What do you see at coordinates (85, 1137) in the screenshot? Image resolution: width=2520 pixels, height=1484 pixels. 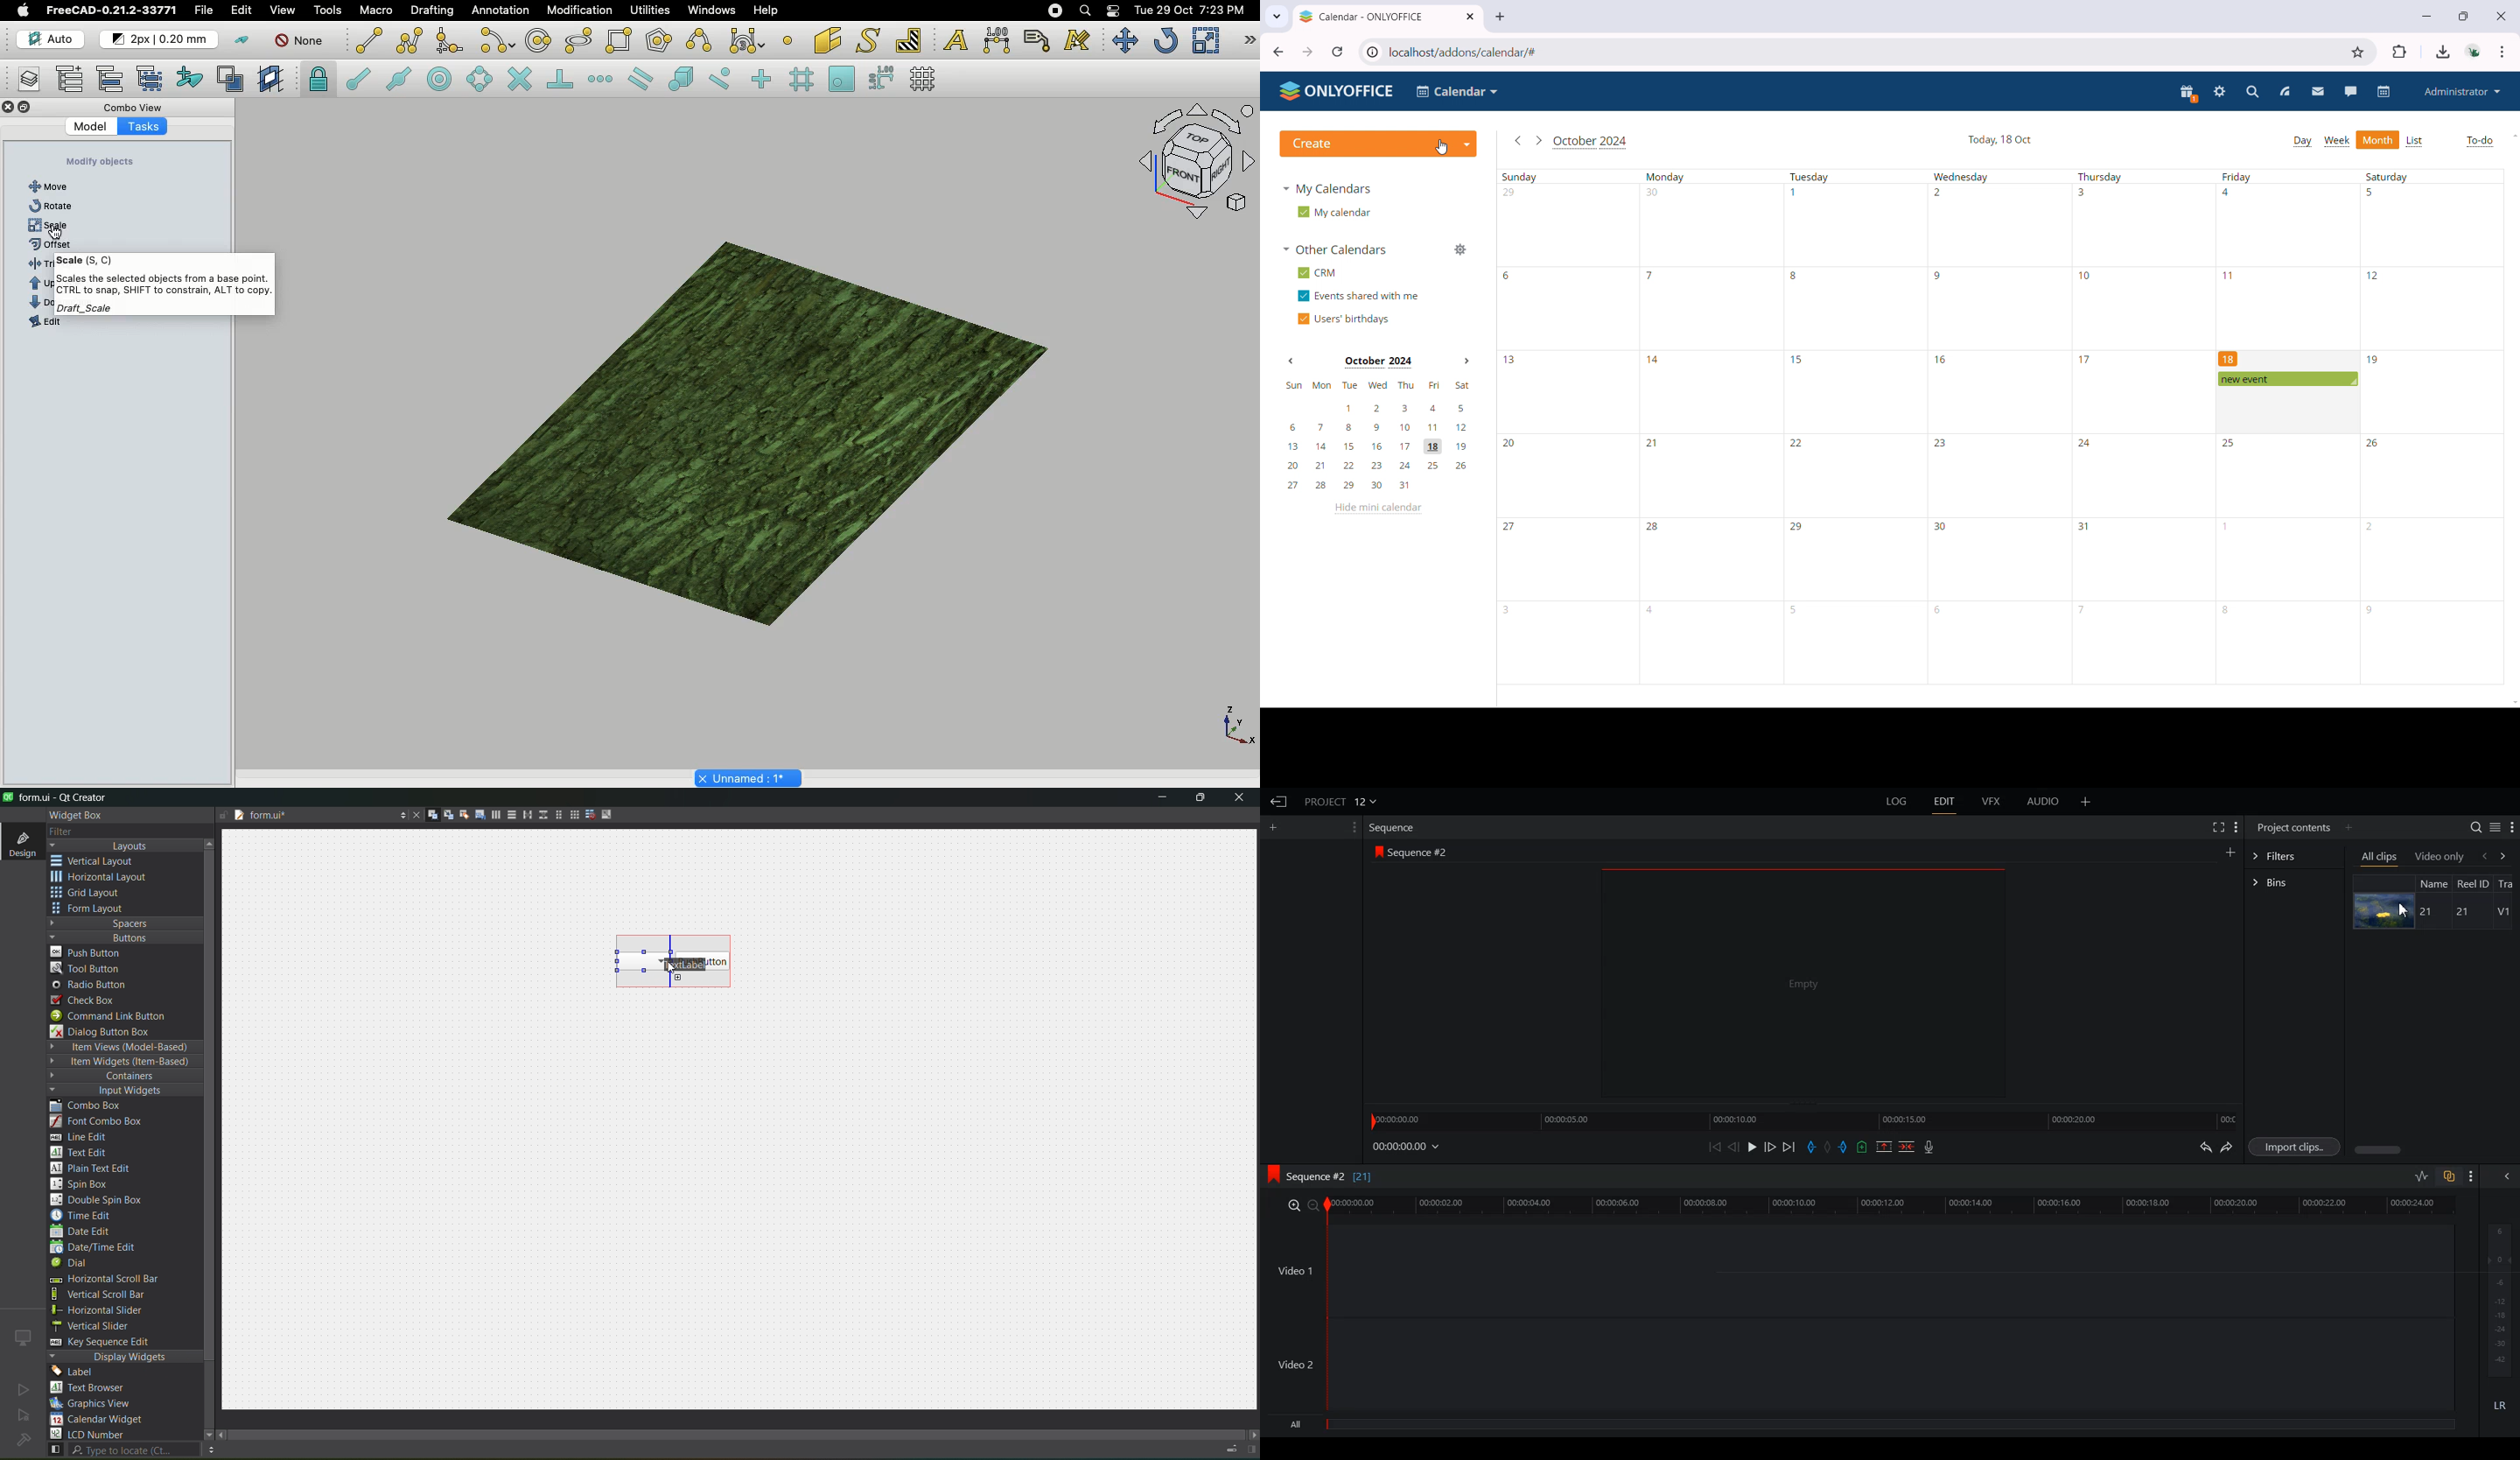 I see `line edit ` at bounding box center [85, 1137].